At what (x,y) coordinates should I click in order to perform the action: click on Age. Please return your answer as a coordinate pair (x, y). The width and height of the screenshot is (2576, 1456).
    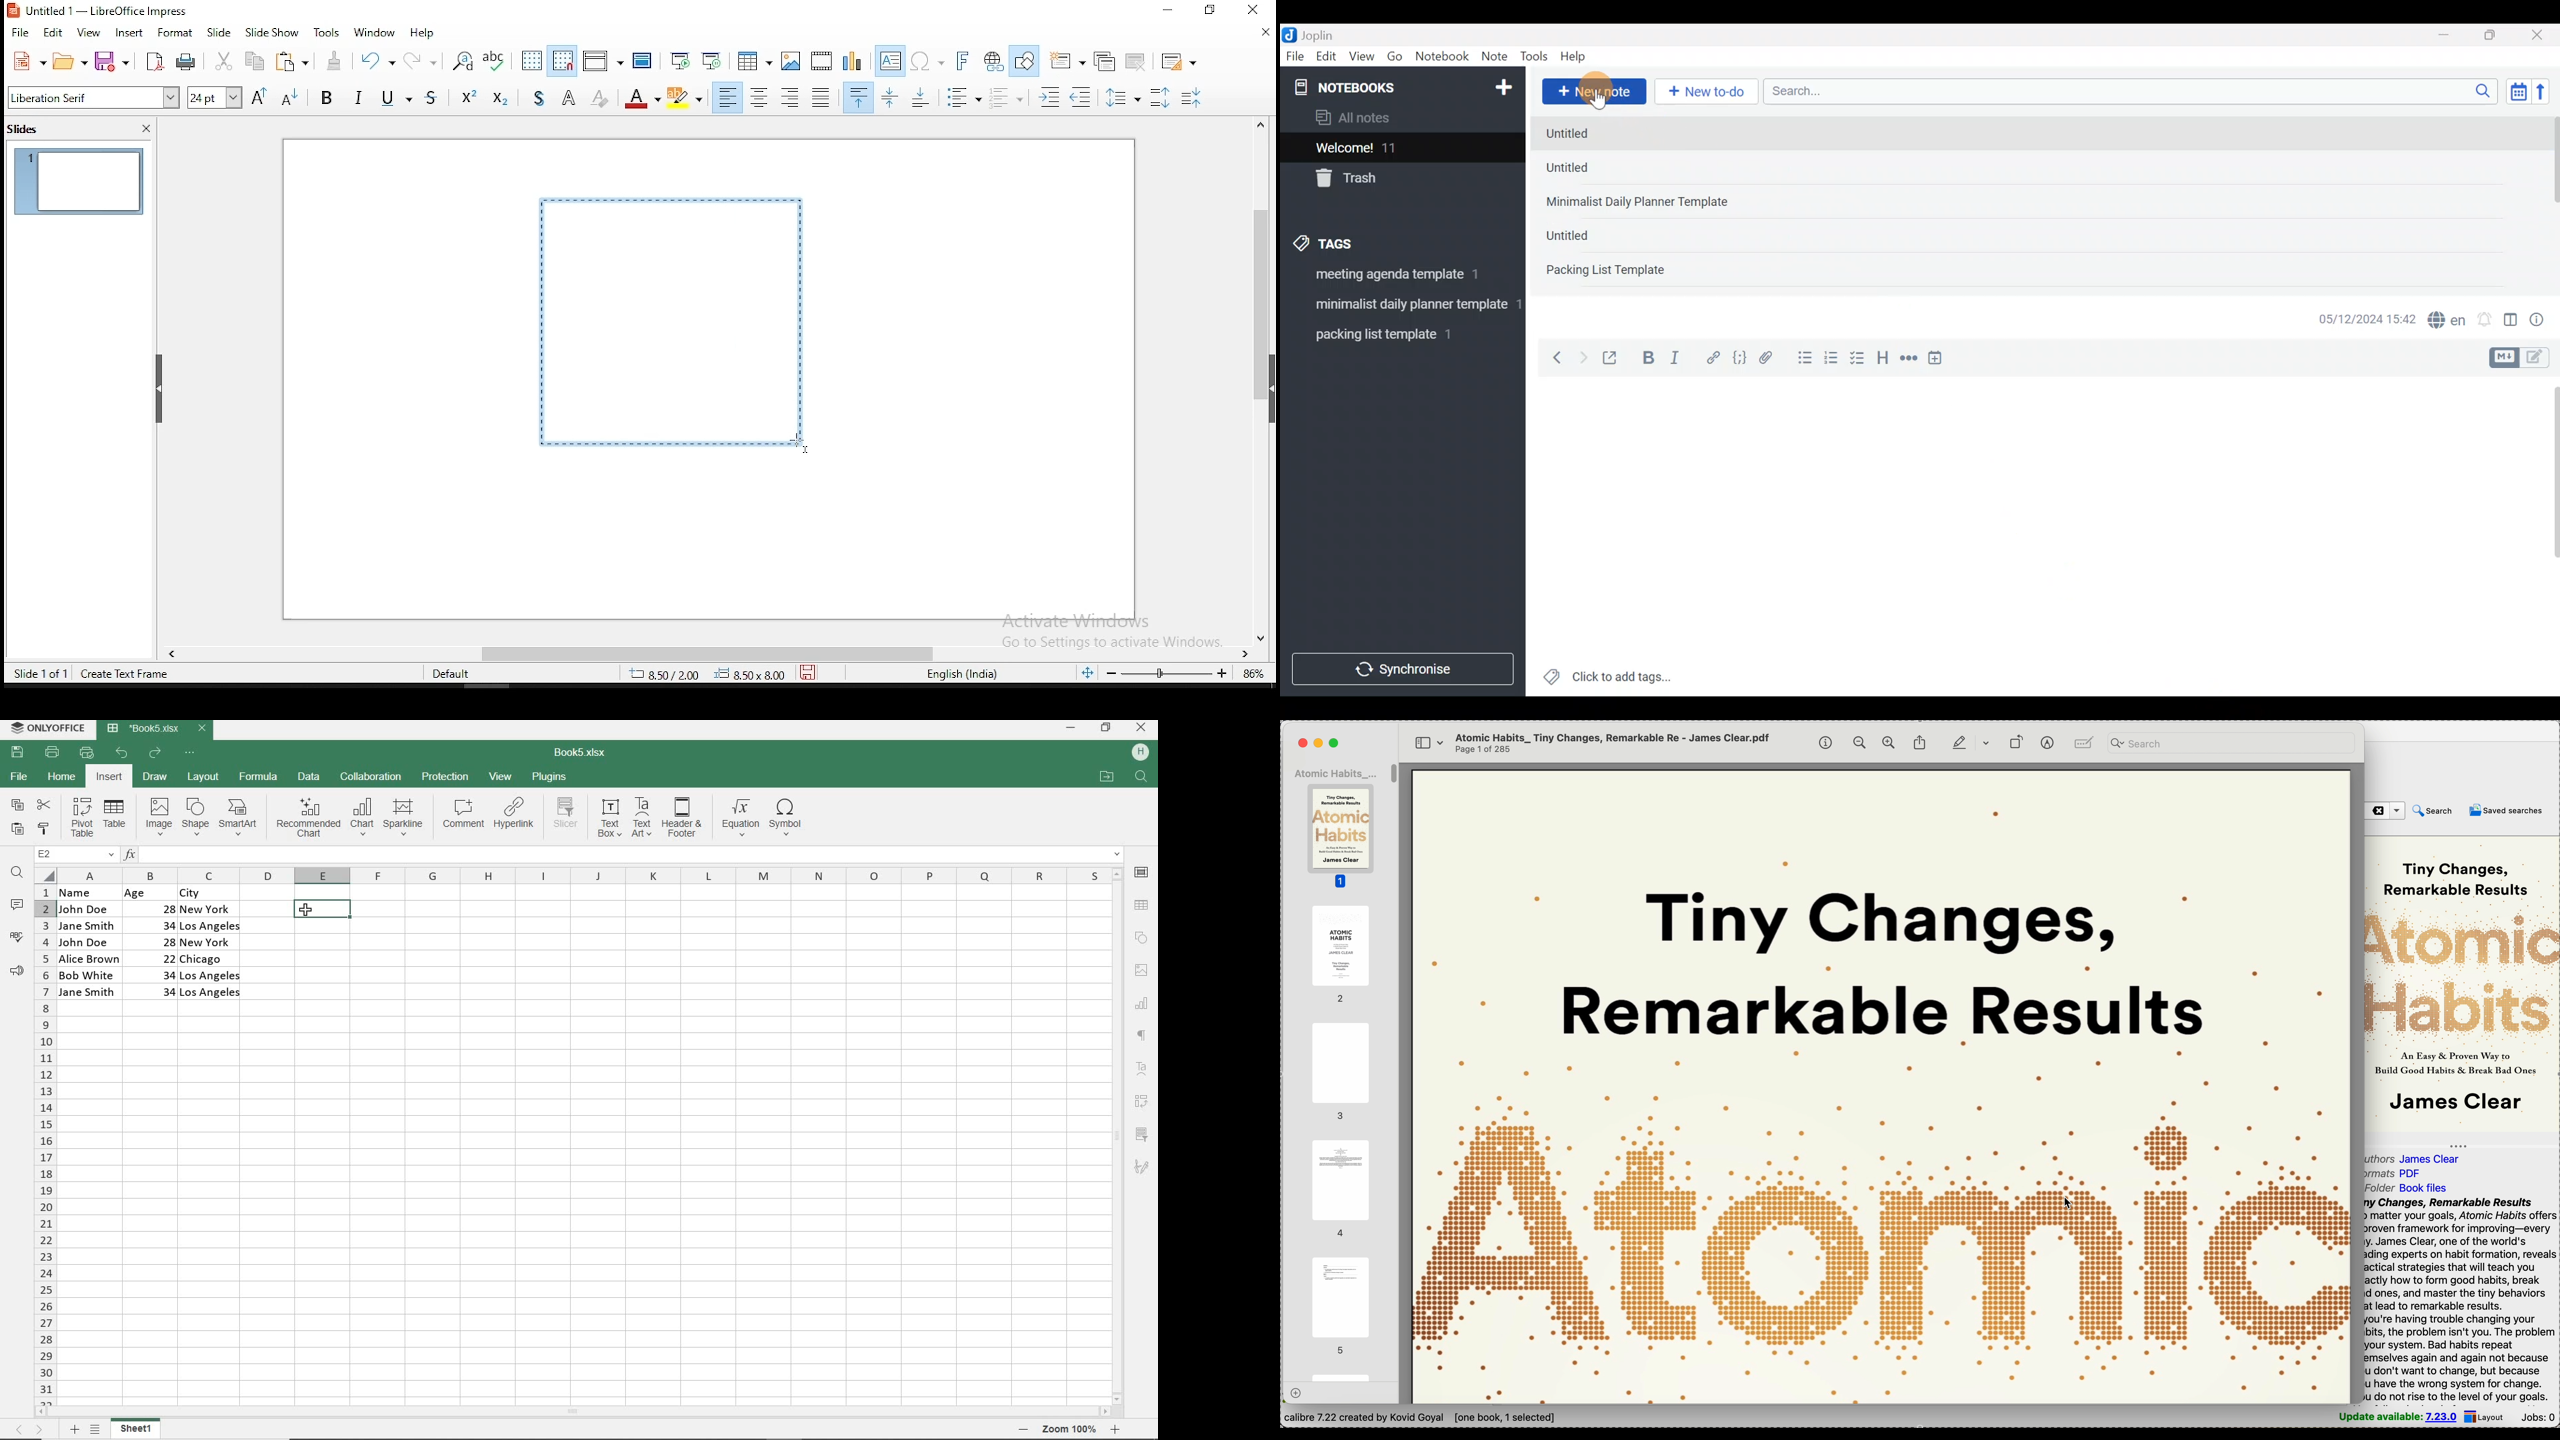
    Looking at the image, I should click on (149, 893).